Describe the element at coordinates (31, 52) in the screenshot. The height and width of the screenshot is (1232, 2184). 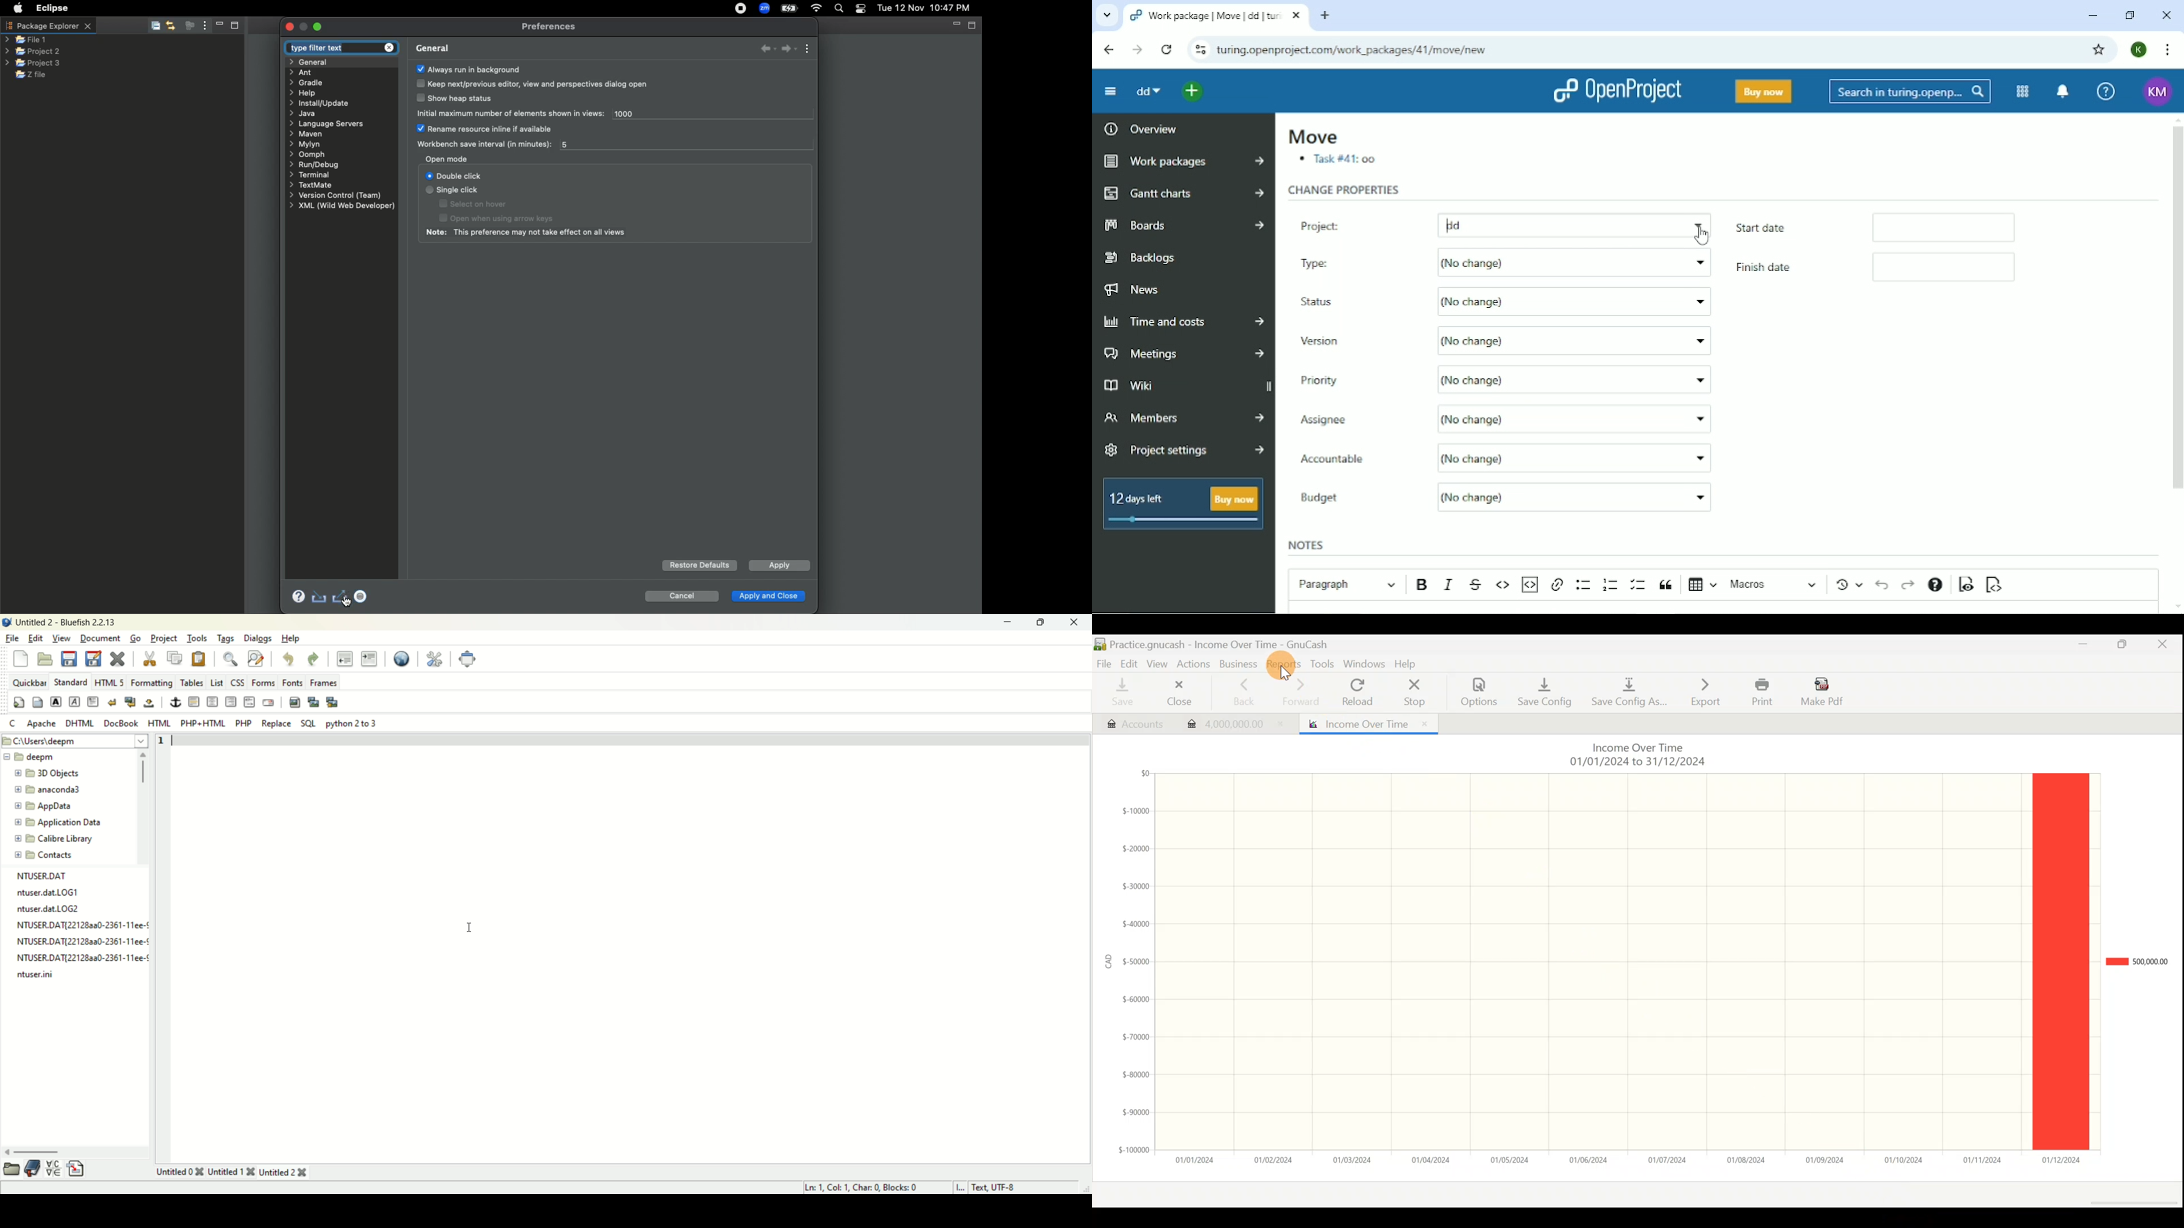
I see `Project 2` at that location.